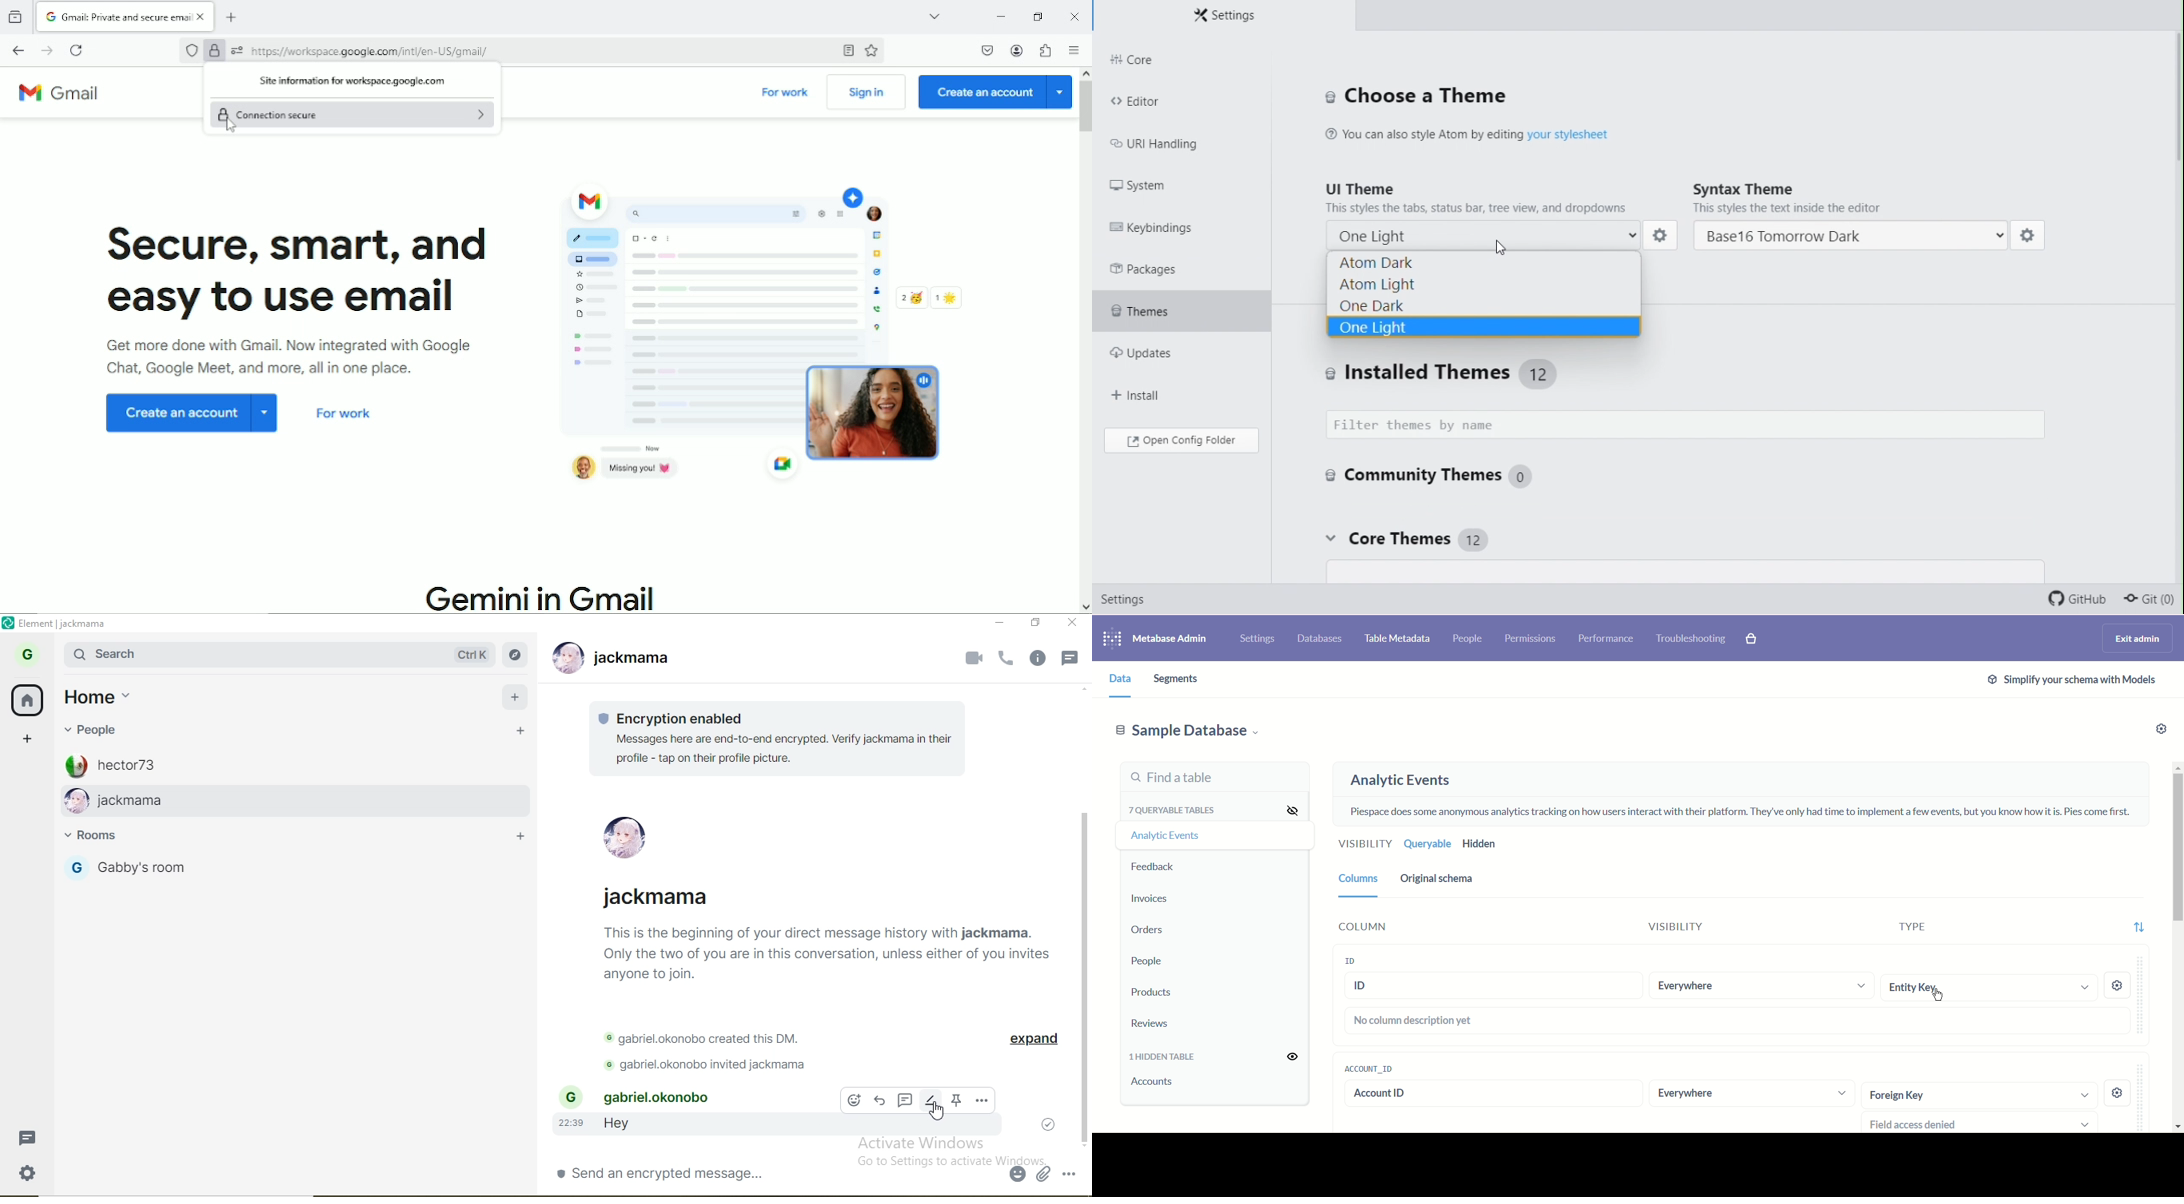 This screenshot has height=1204, width=2184. Describe the element at coordinates (1030, 1039) in the screenshot. I see `expand` at that location.